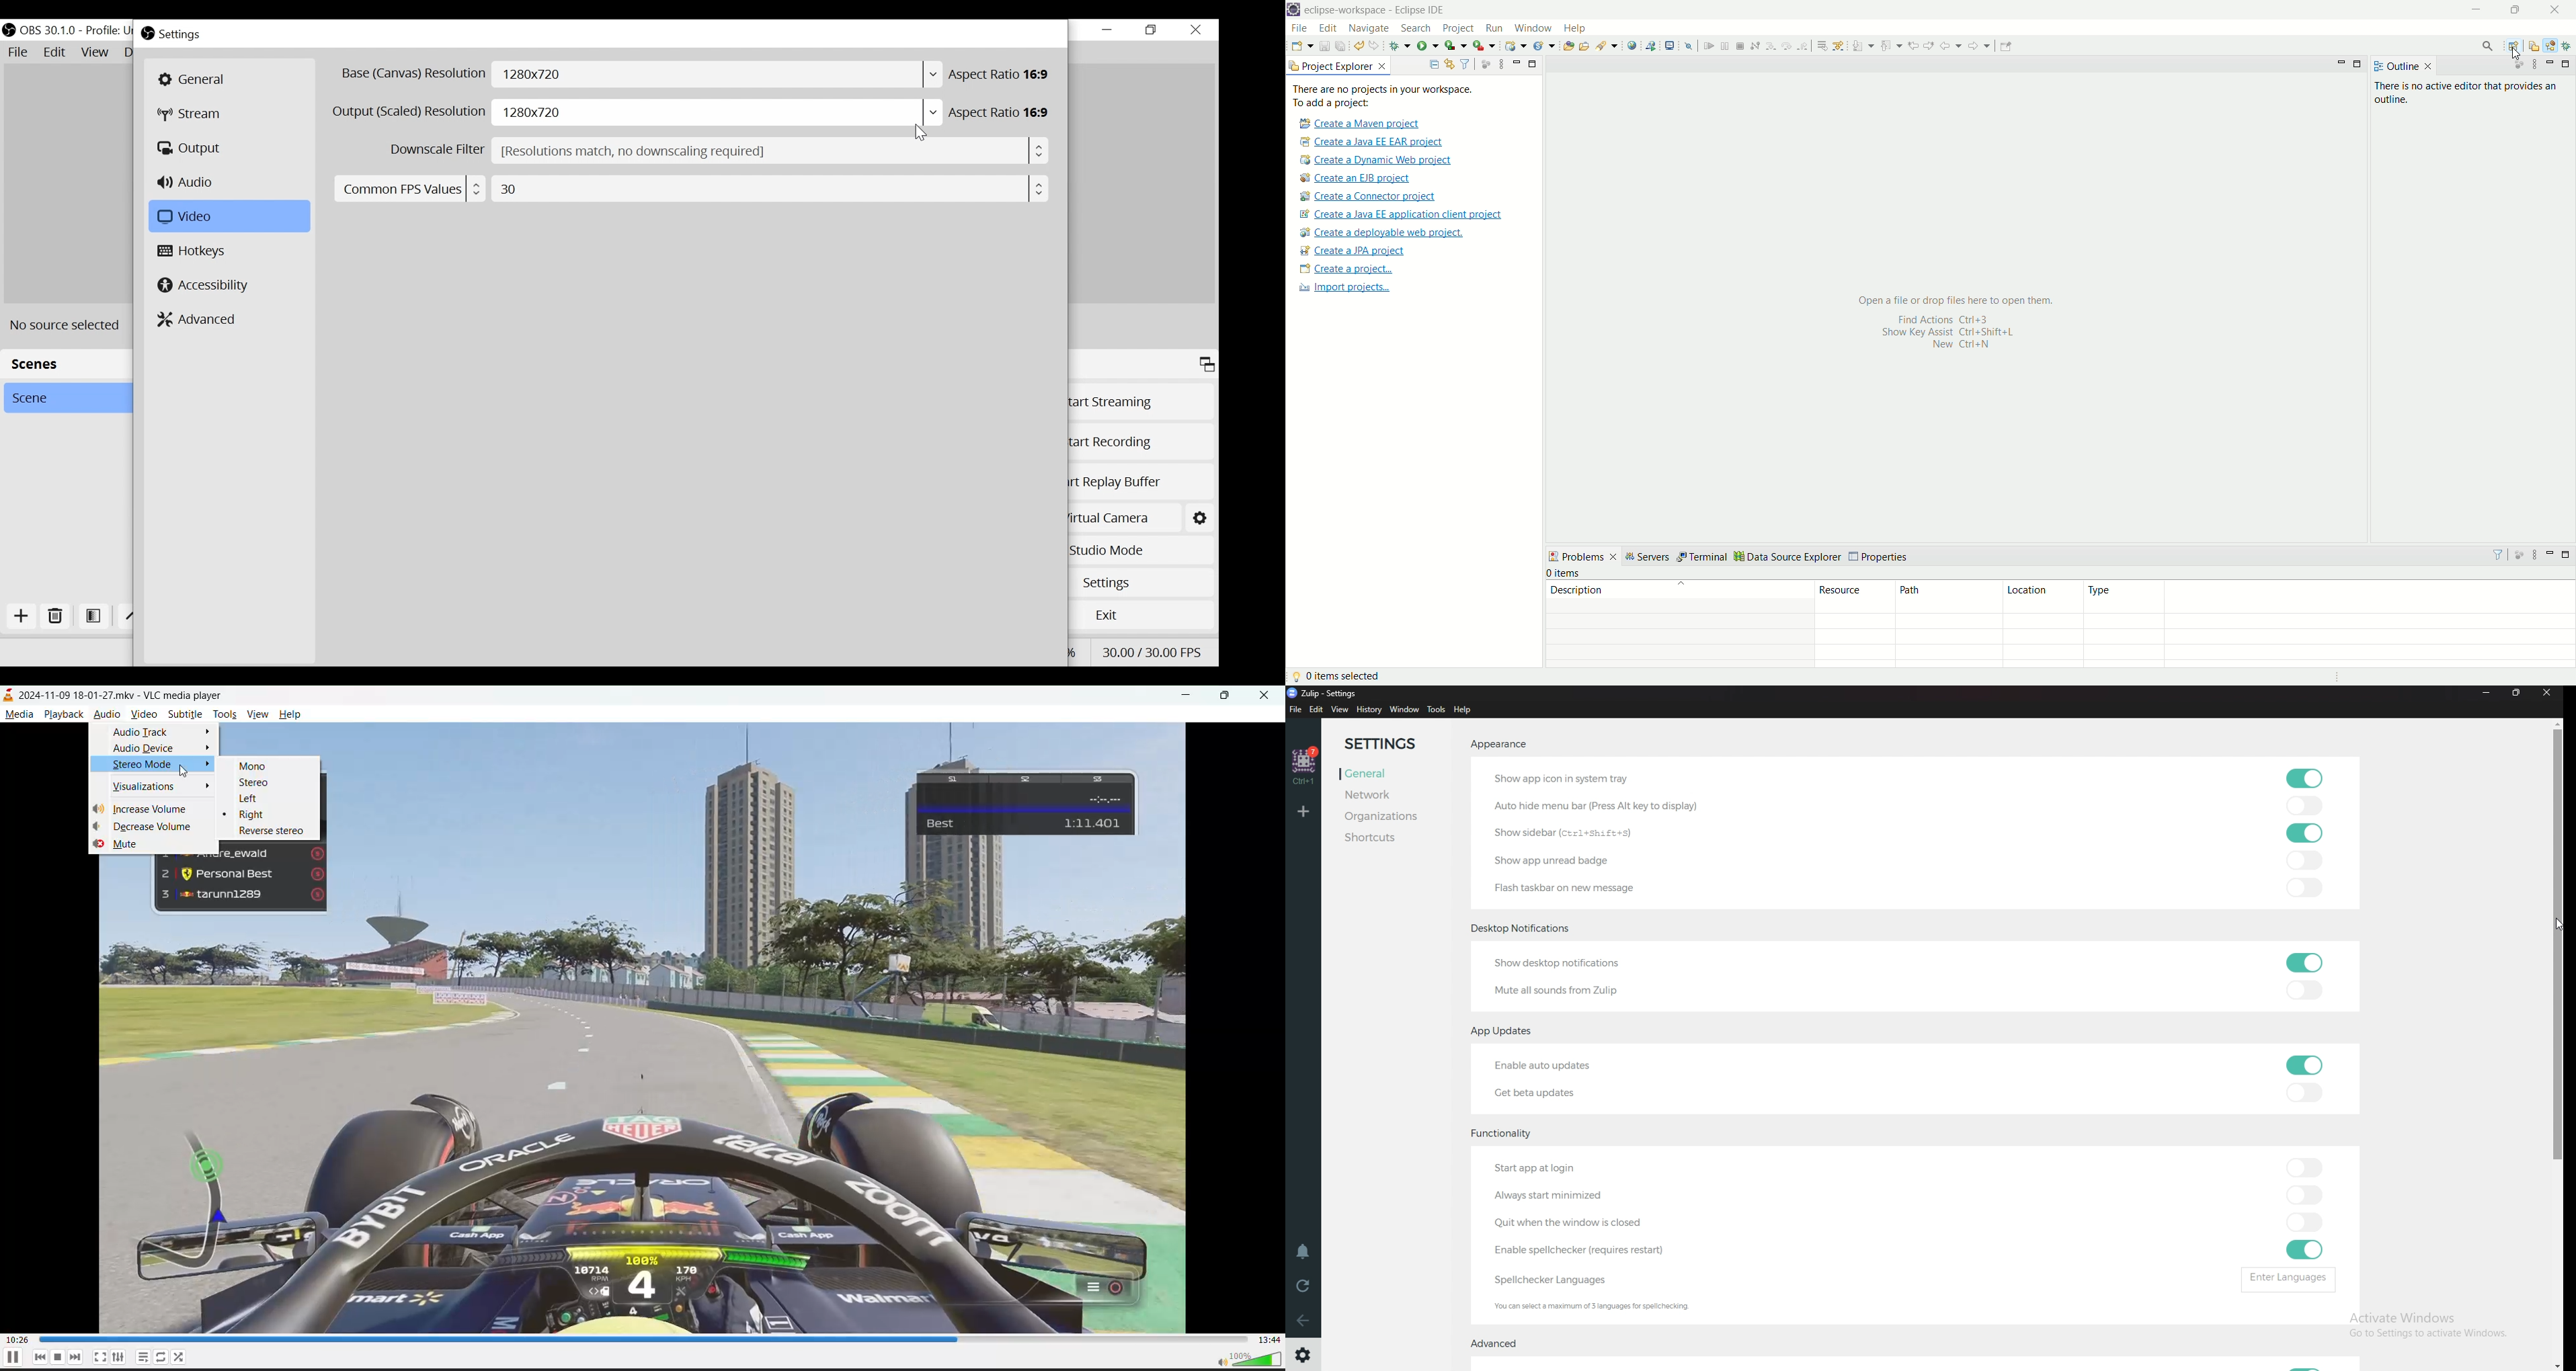 The height and width of the screenshot is (1372, 2576). I want to click on Always start minimized, so click(1559, 1194).